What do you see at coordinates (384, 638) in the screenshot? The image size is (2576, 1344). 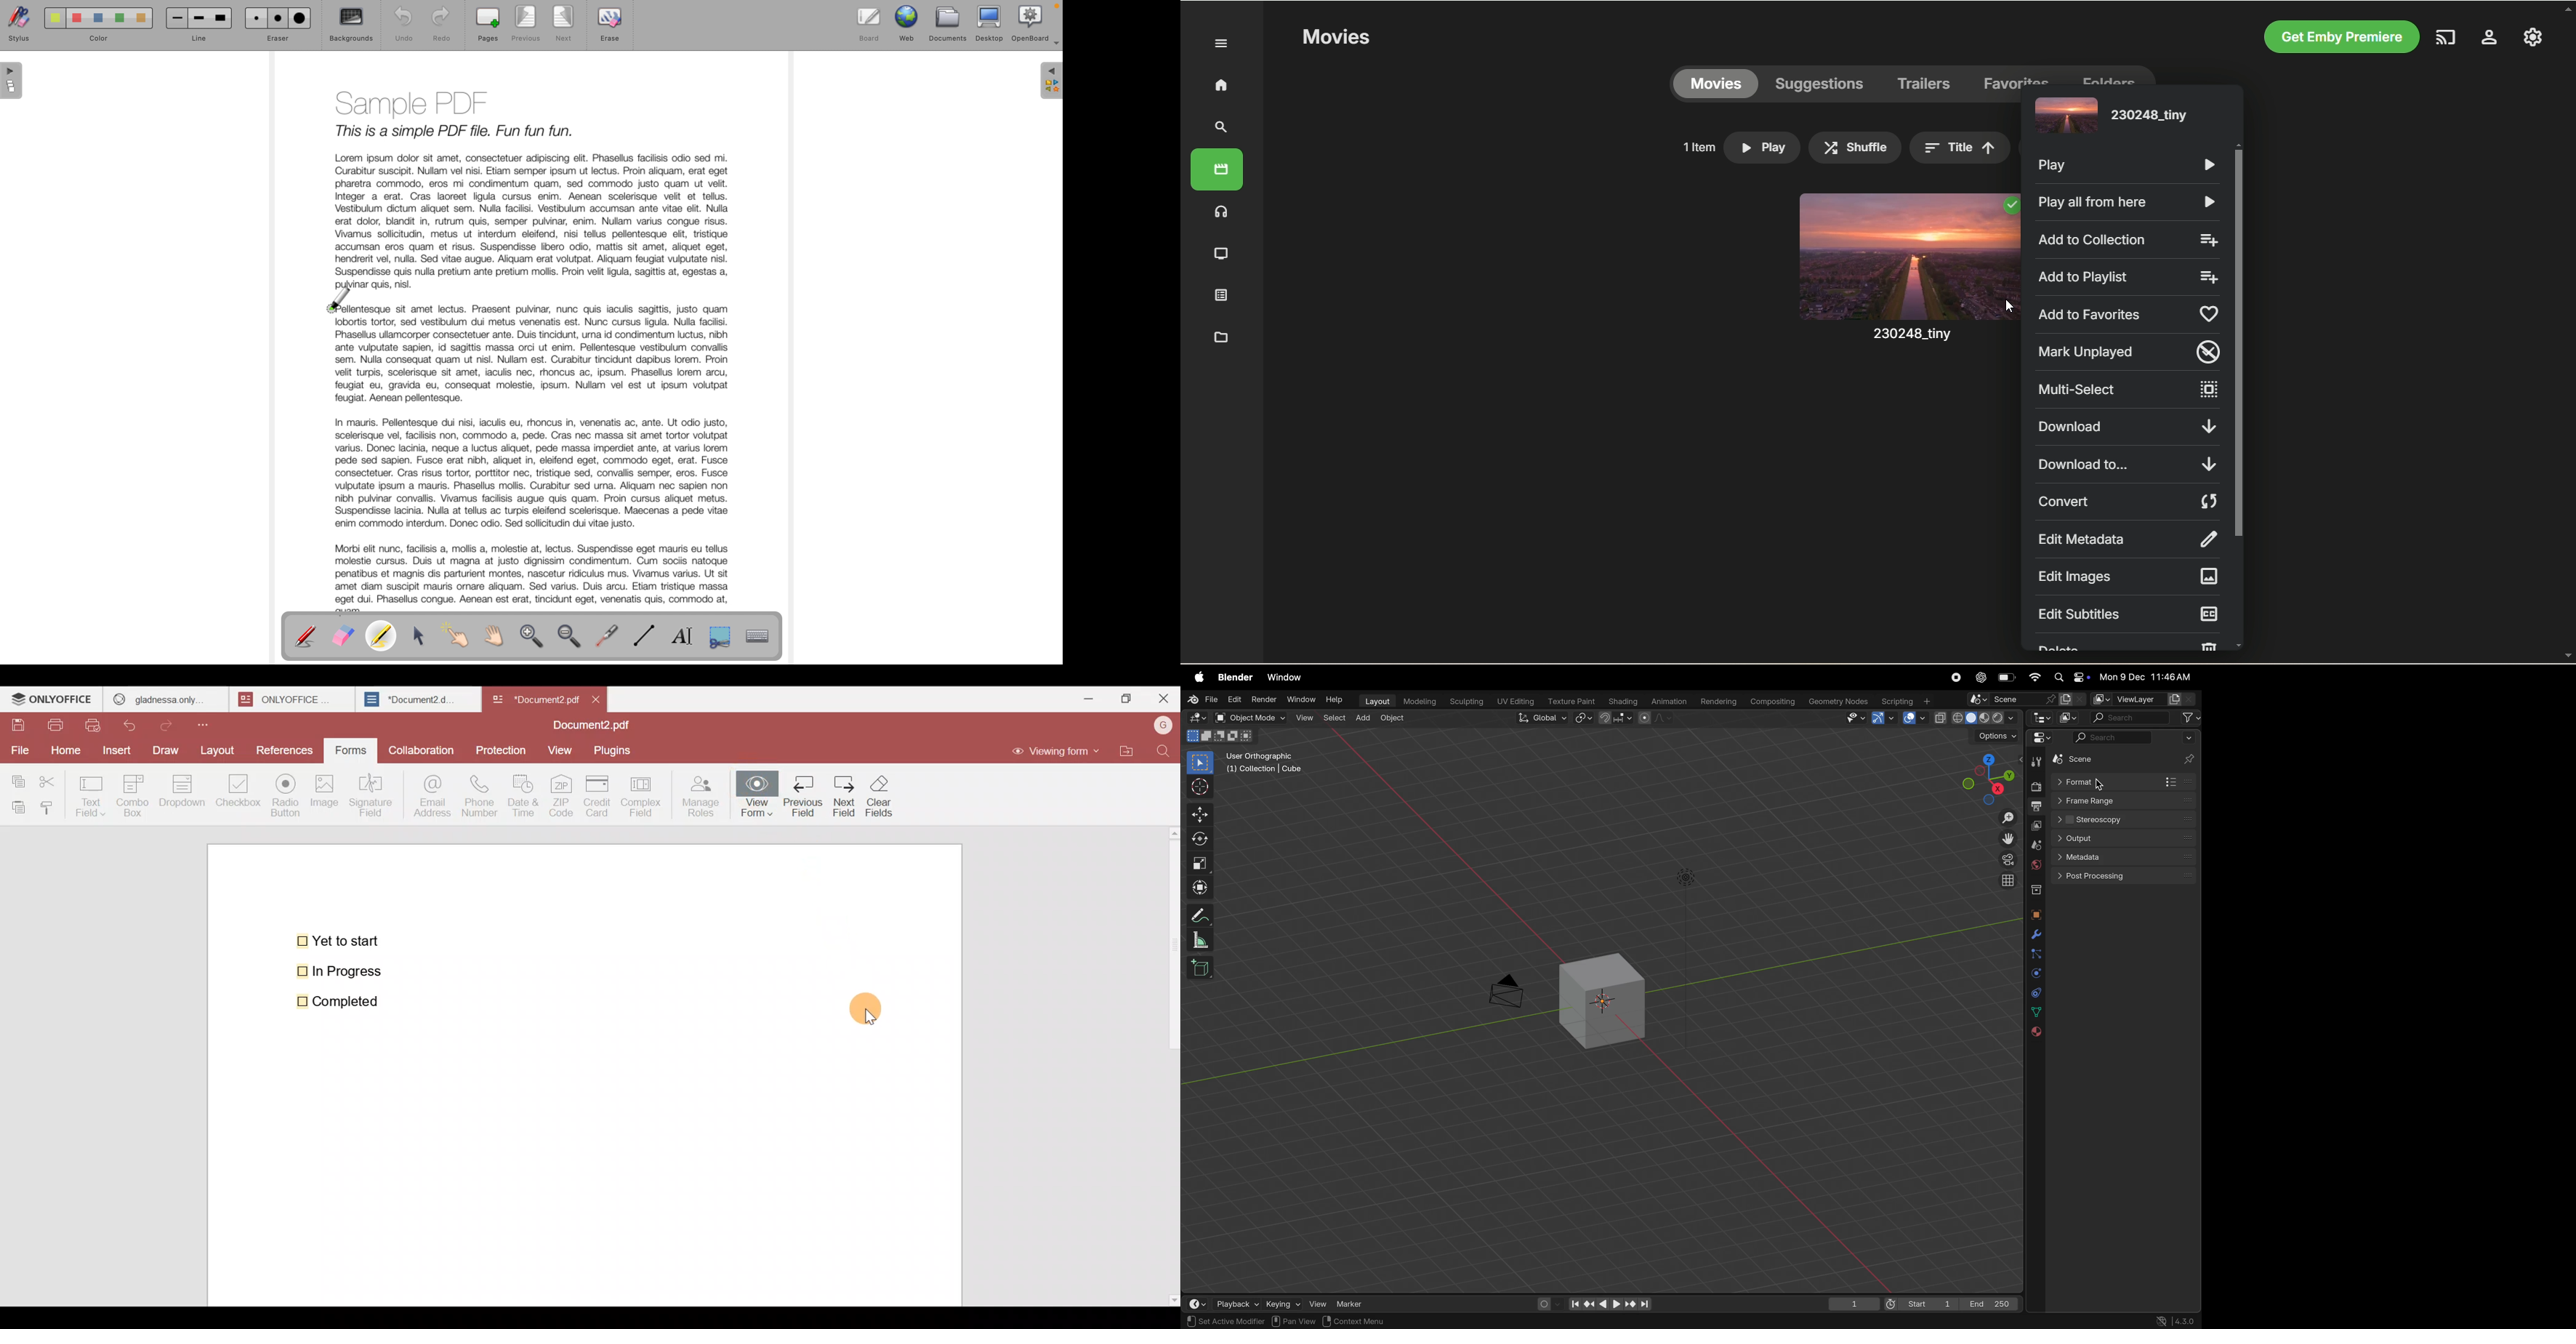 I see `highligth` at bounding box center [384, 638].